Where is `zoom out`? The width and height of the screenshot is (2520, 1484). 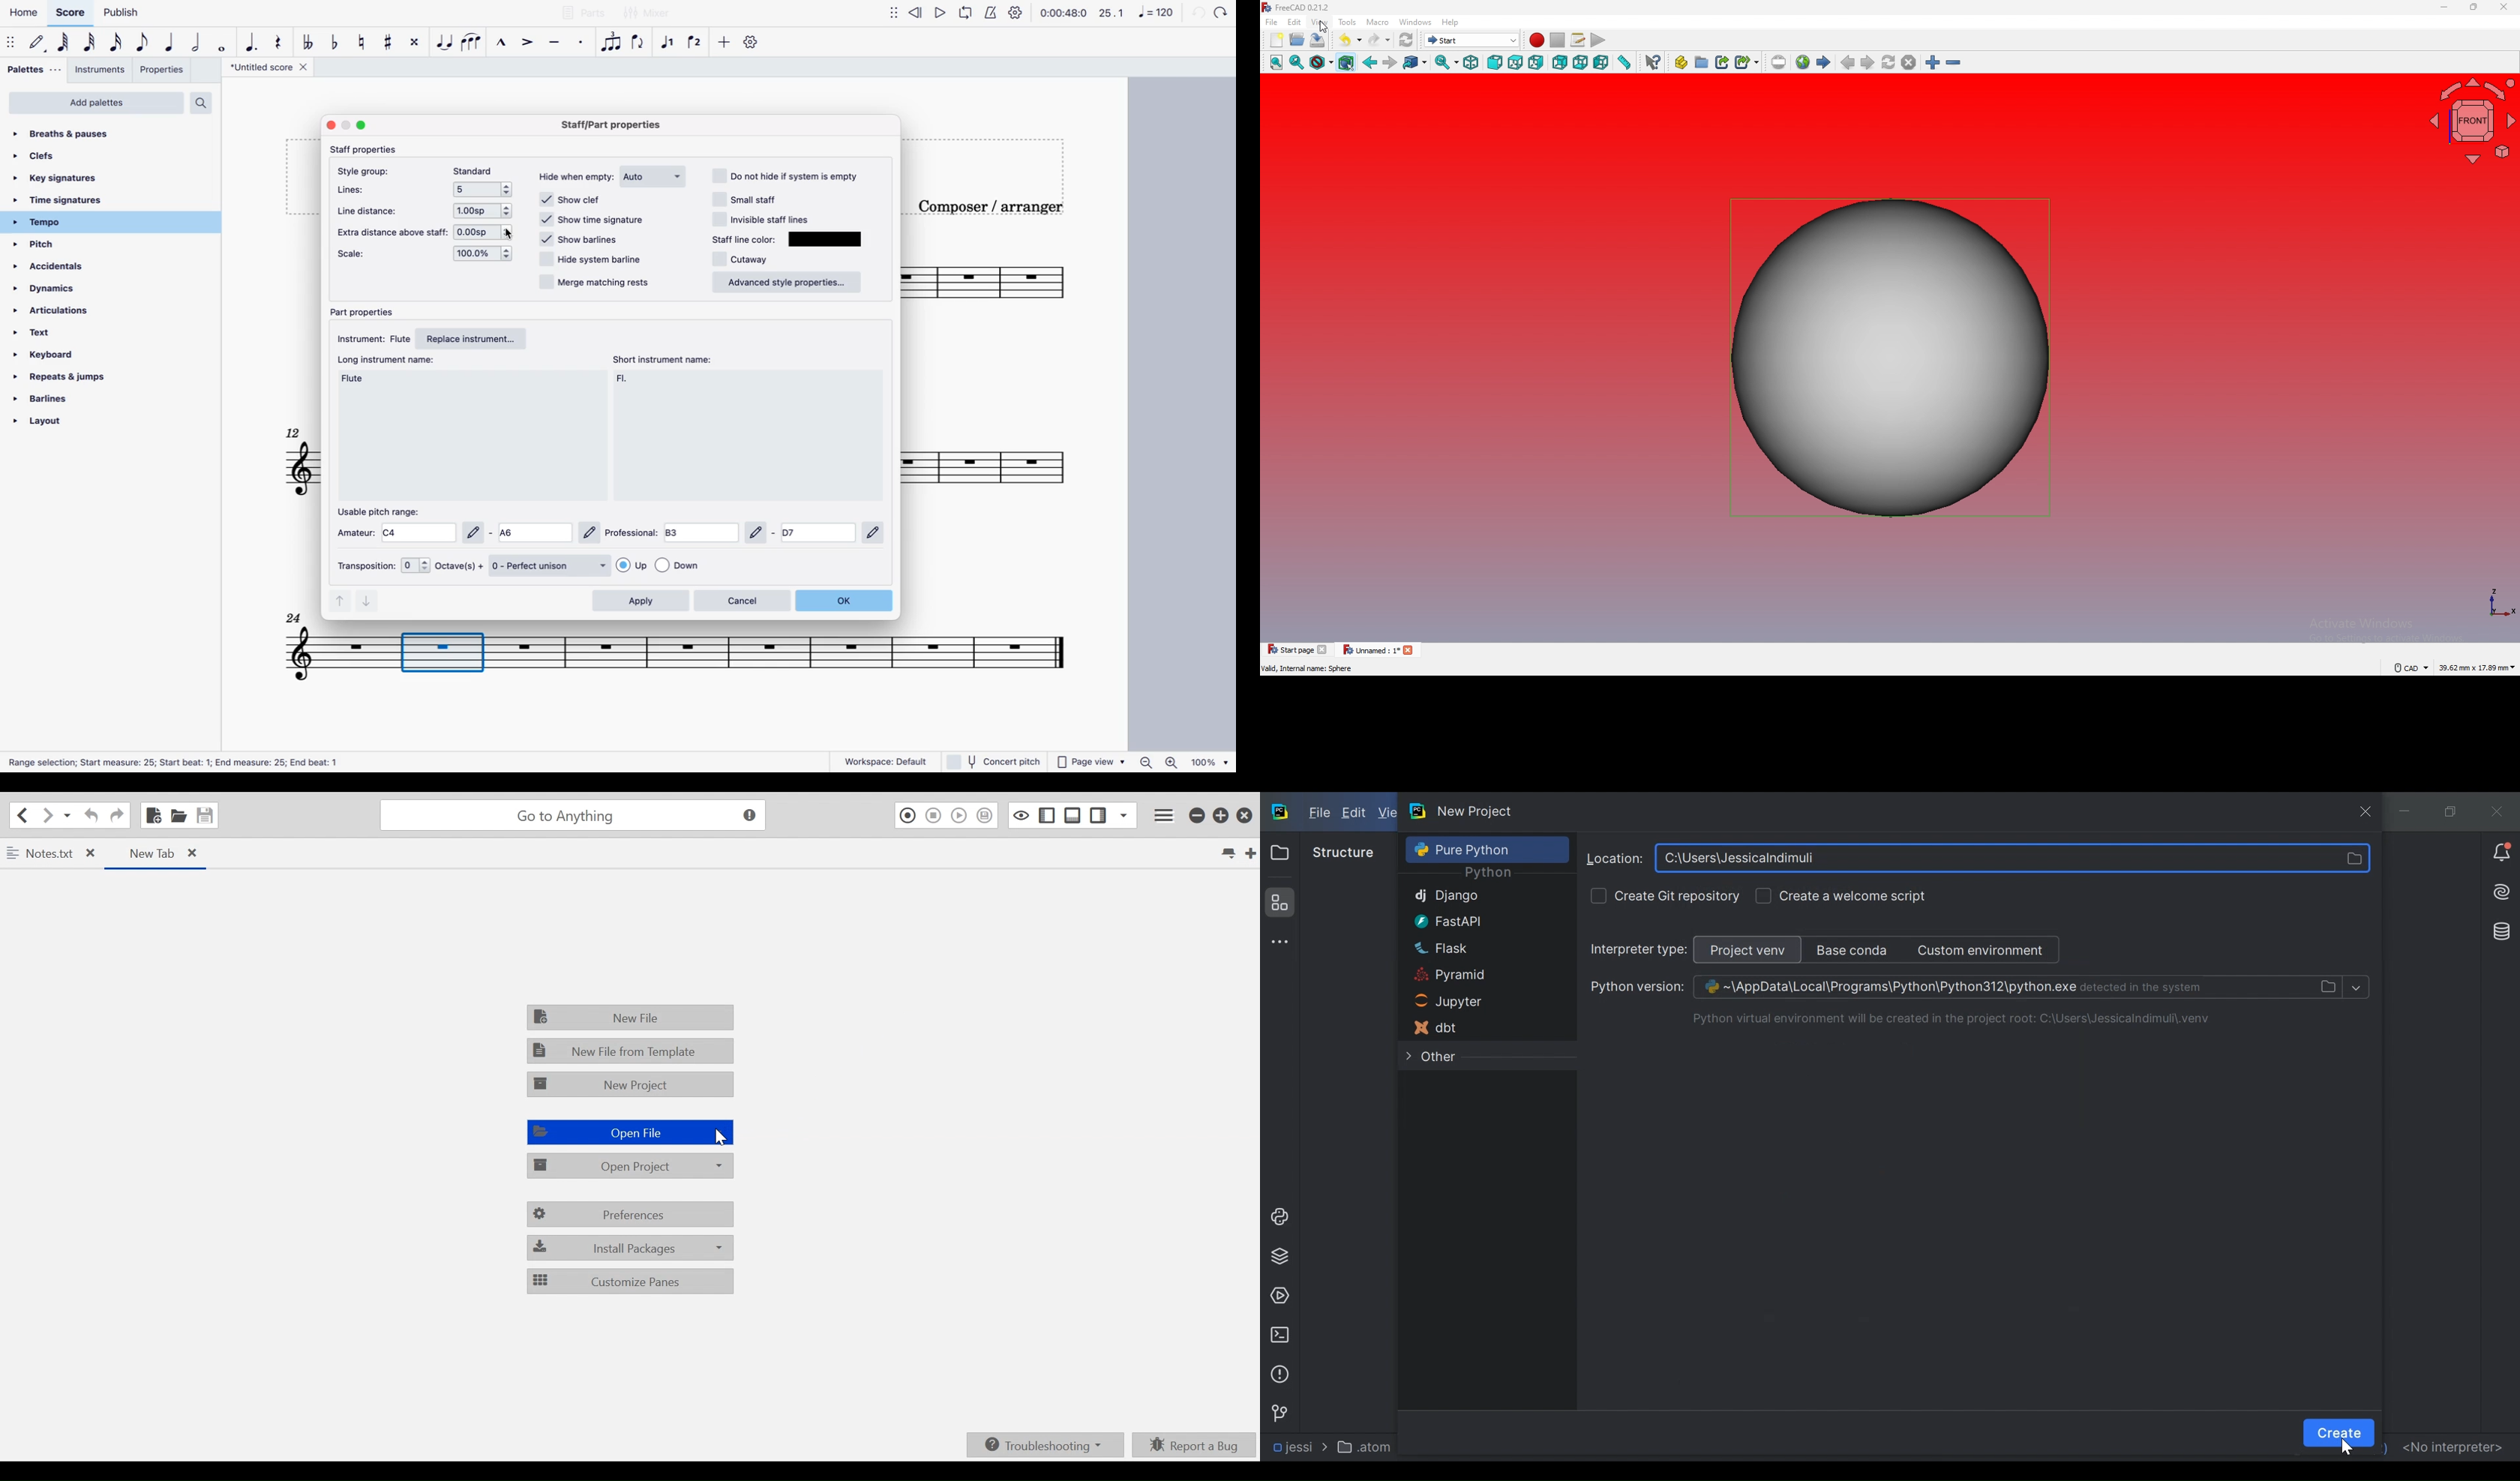
zoom out is located at coordinates (1952, 62).